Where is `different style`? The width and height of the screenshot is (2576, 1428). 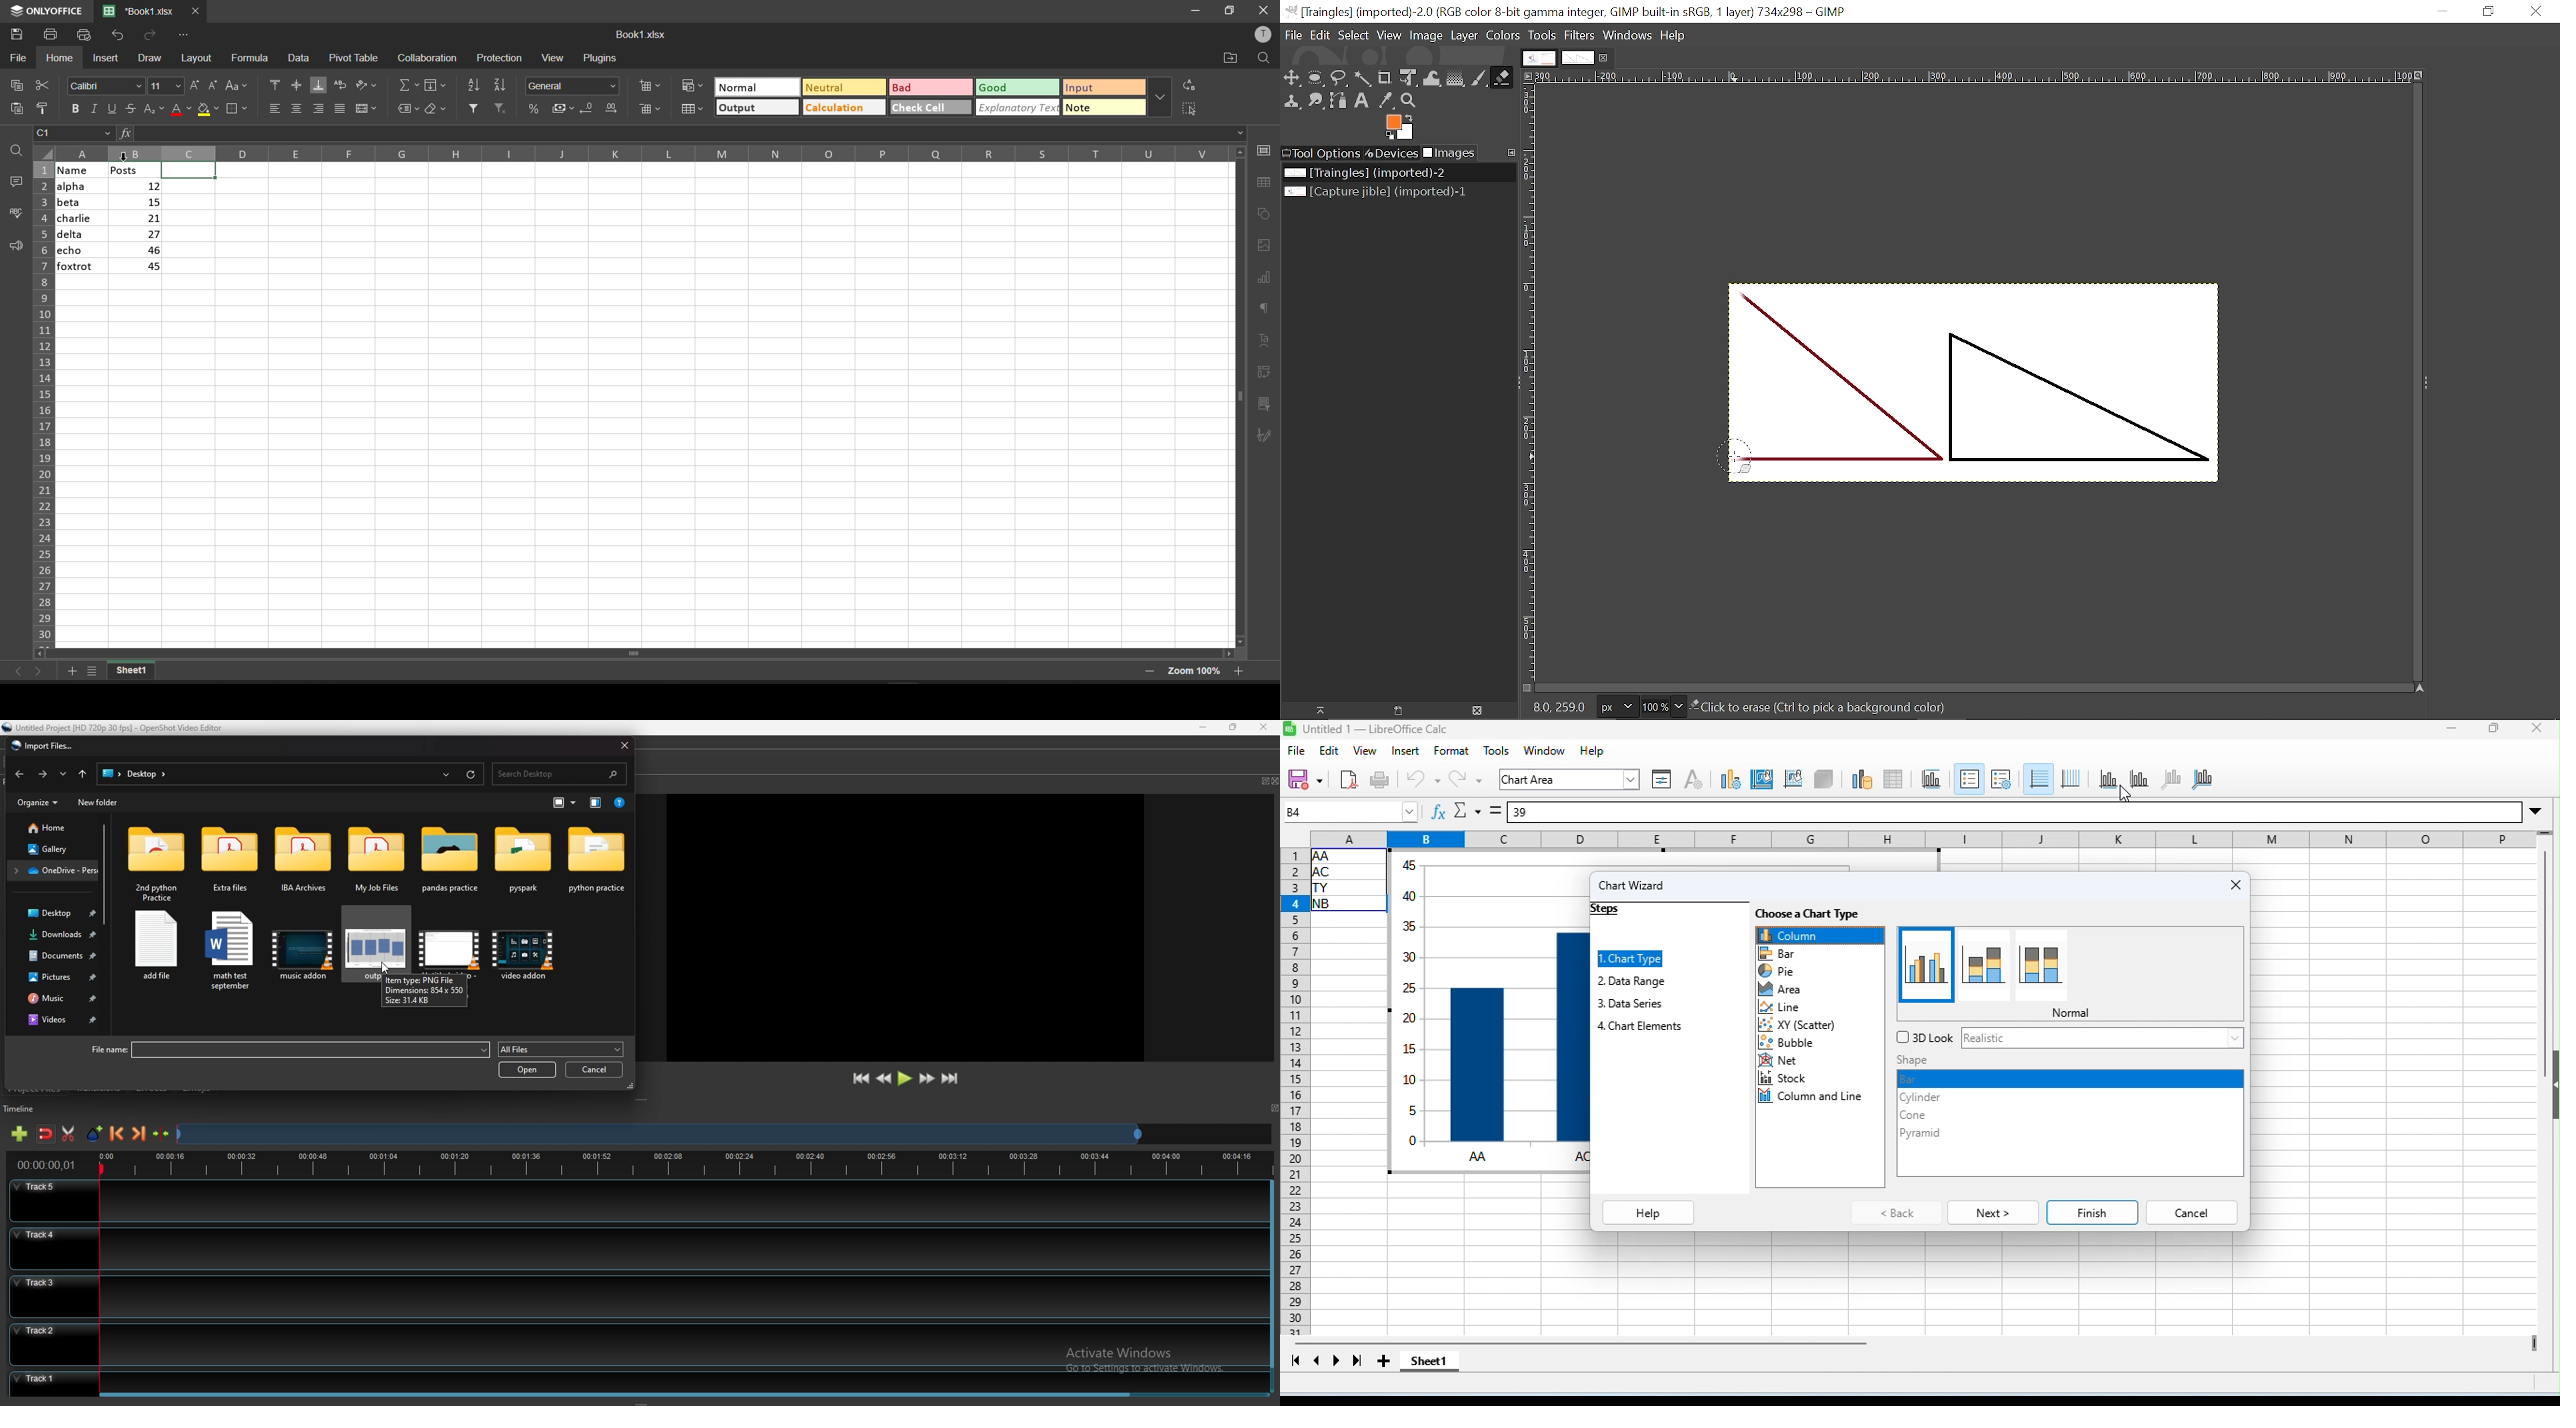 different style is located at coordinates (1984, 962).